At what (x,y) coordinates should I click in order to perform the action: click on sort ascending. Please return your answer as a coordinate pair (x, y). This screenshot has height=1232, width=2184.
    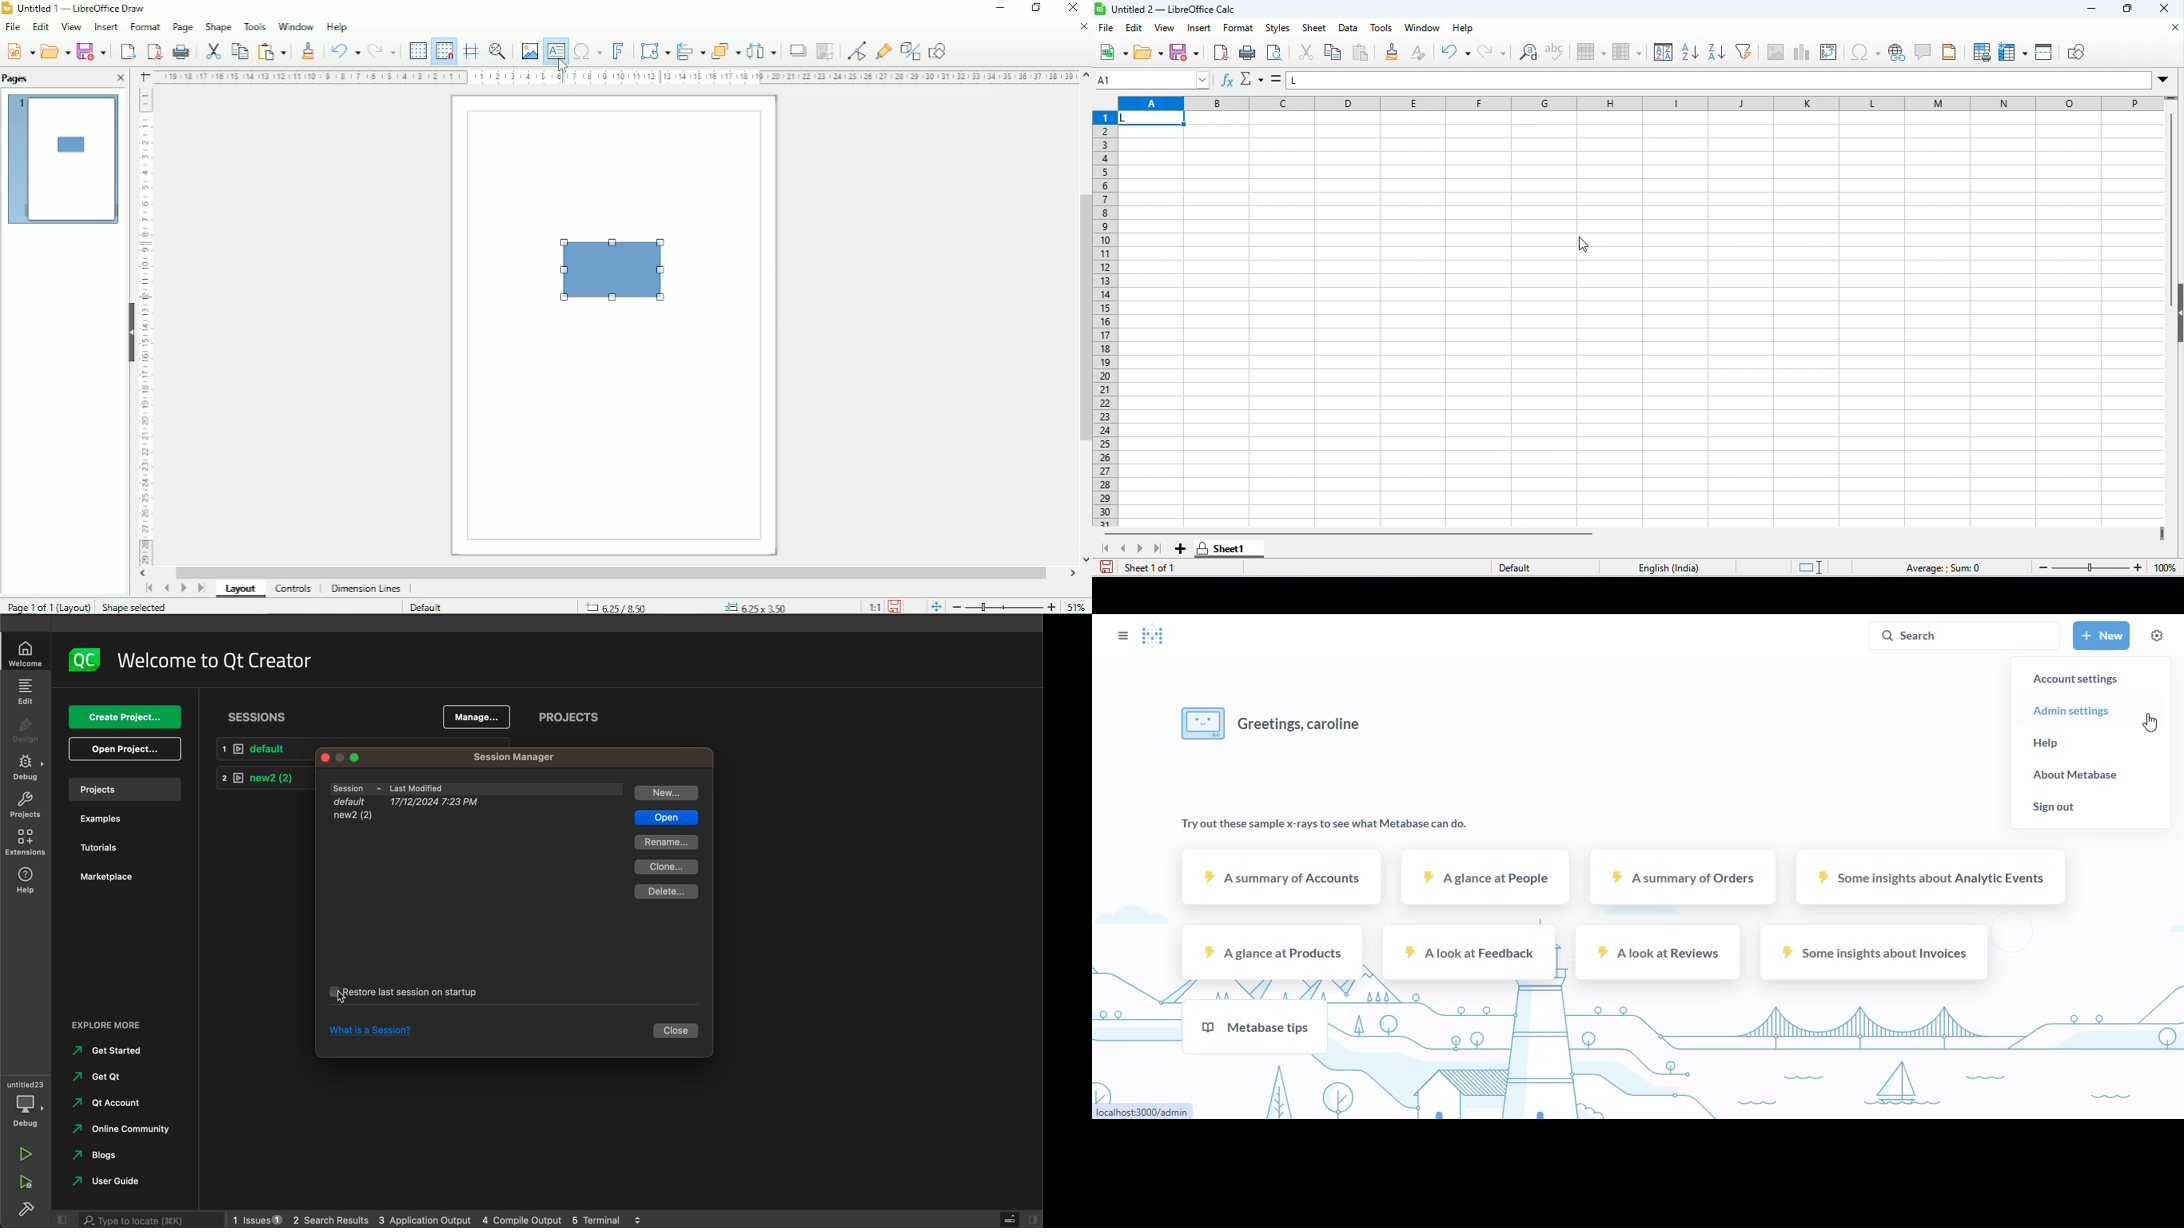
    Looking at the image, I should click on (1691, 52).